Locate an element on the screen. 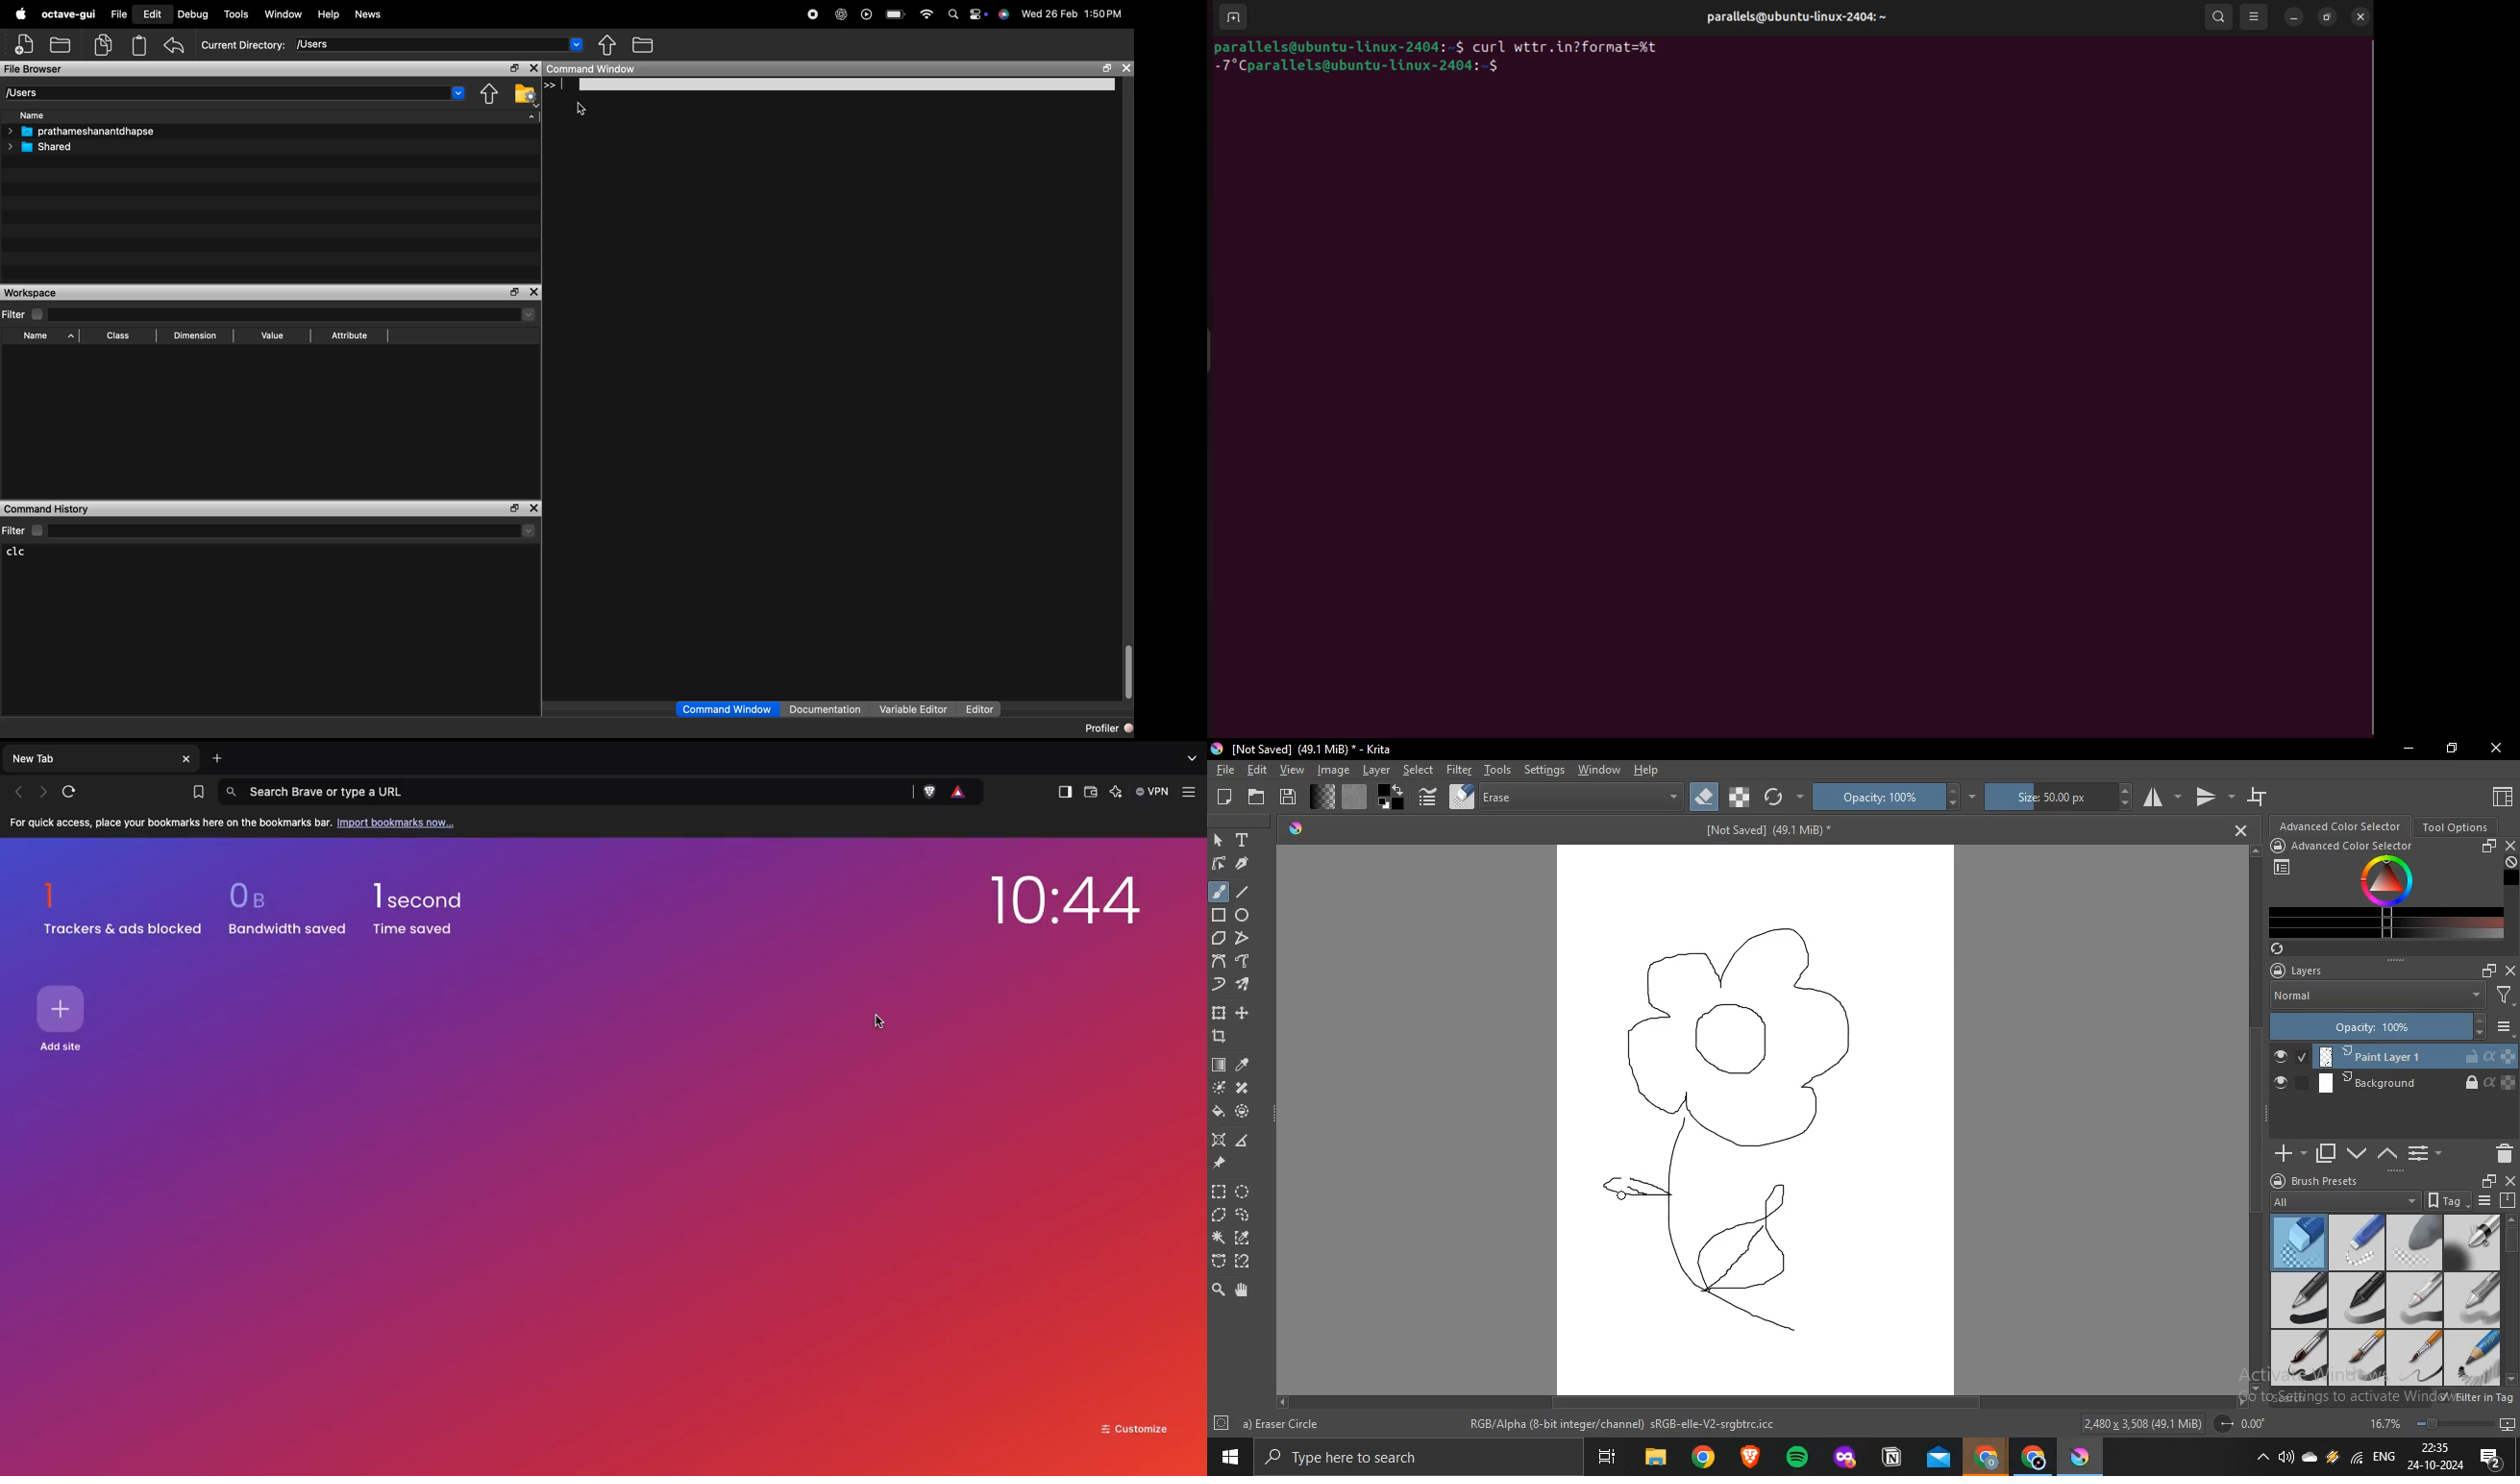 The height and width of the screenshot is (1484, 2520). measure distance between 2 points is located at coordinates (1244, 1141).